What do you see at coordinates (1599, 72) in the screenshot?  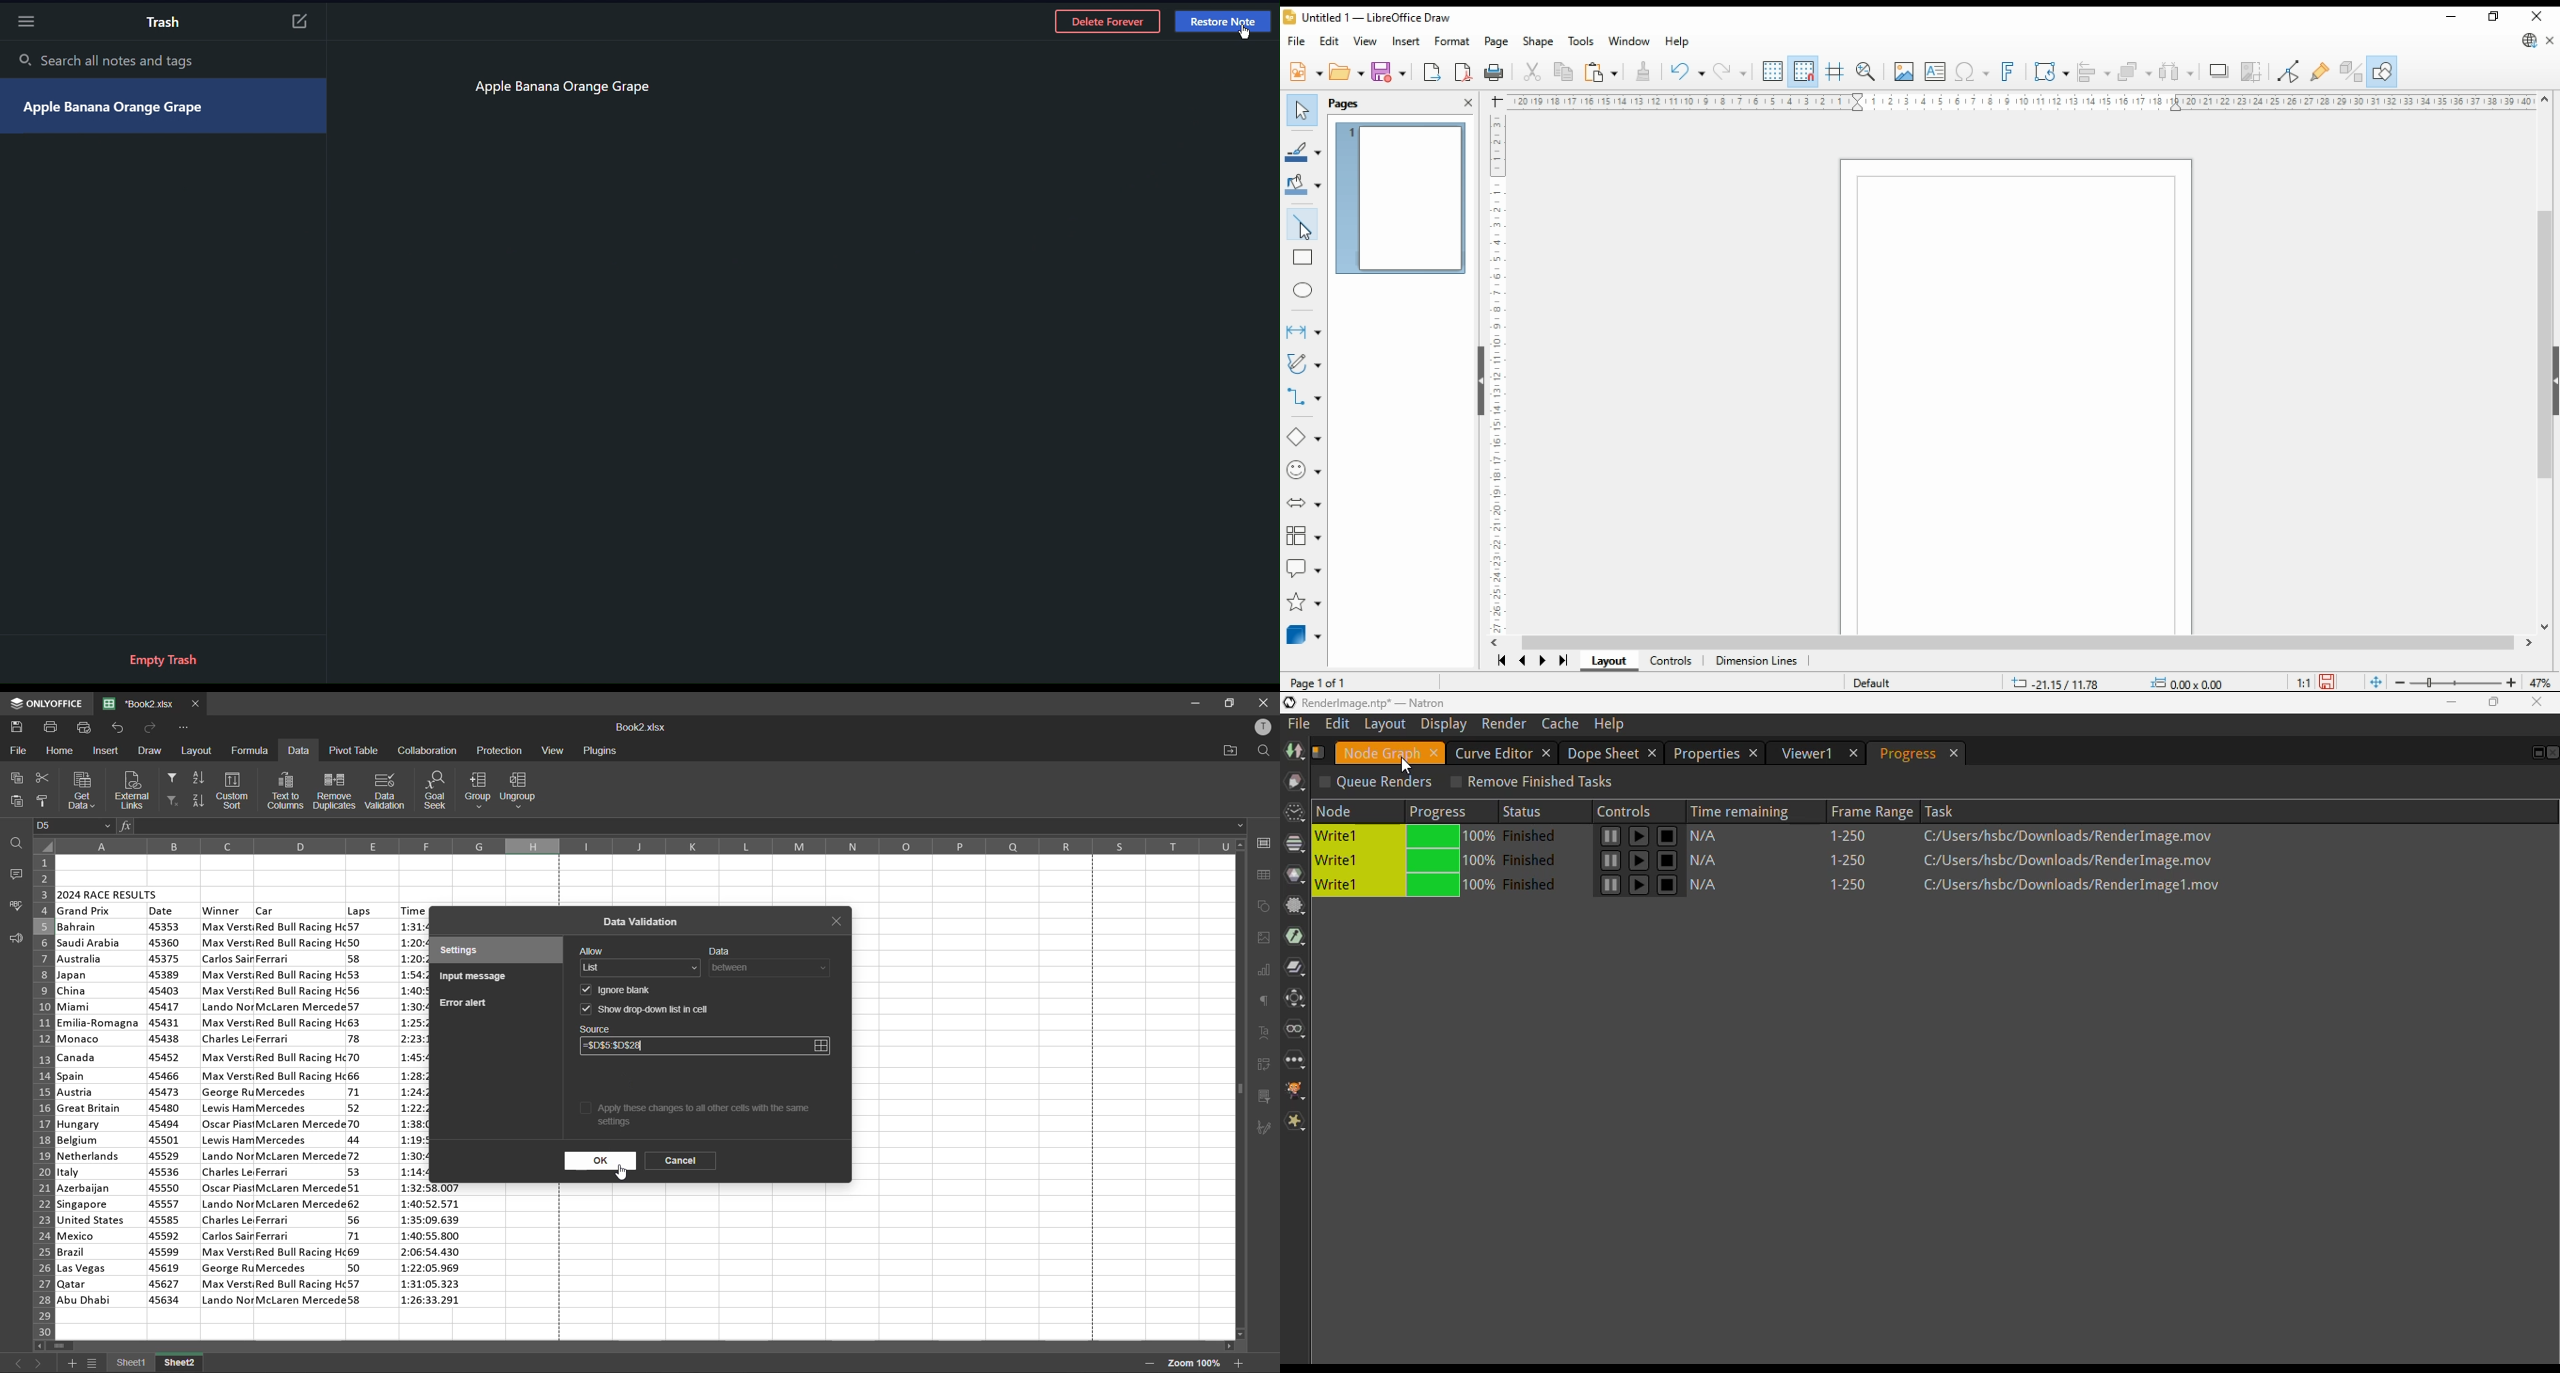 I see `paste` at bounding box center [1599, 72].